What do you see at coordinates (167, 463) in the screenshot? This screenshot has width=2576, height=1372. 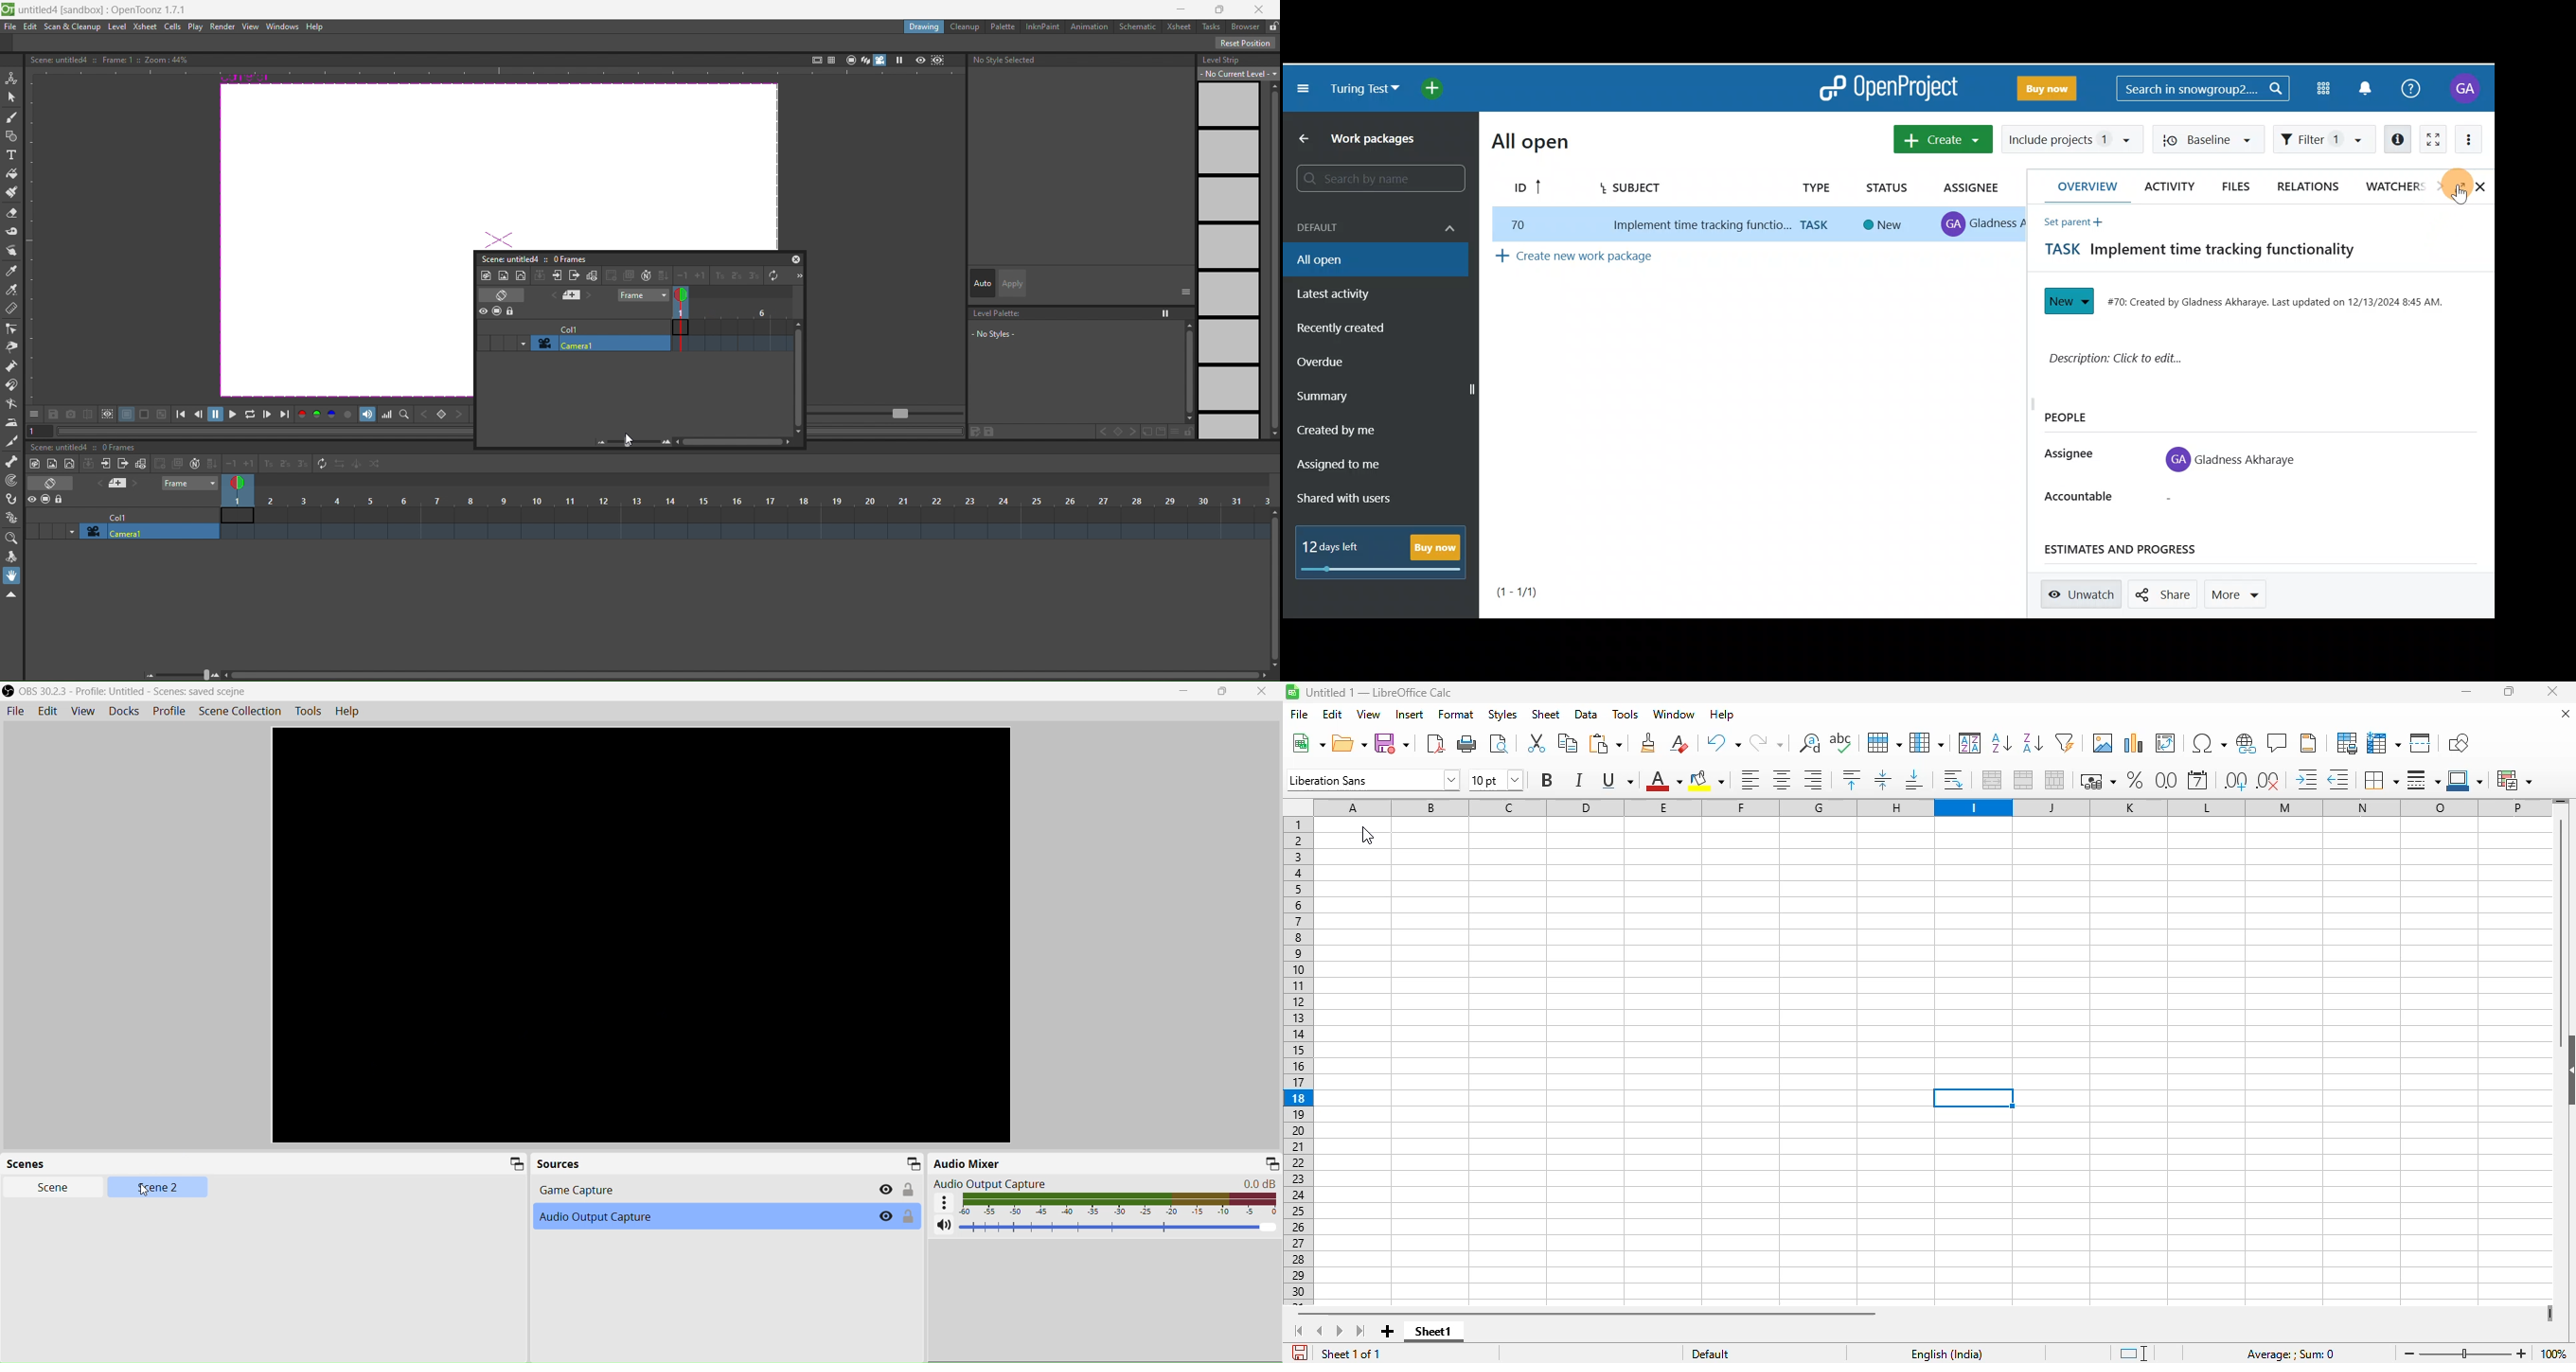 I see `create blank drawing` at bounding box center [167, 463].